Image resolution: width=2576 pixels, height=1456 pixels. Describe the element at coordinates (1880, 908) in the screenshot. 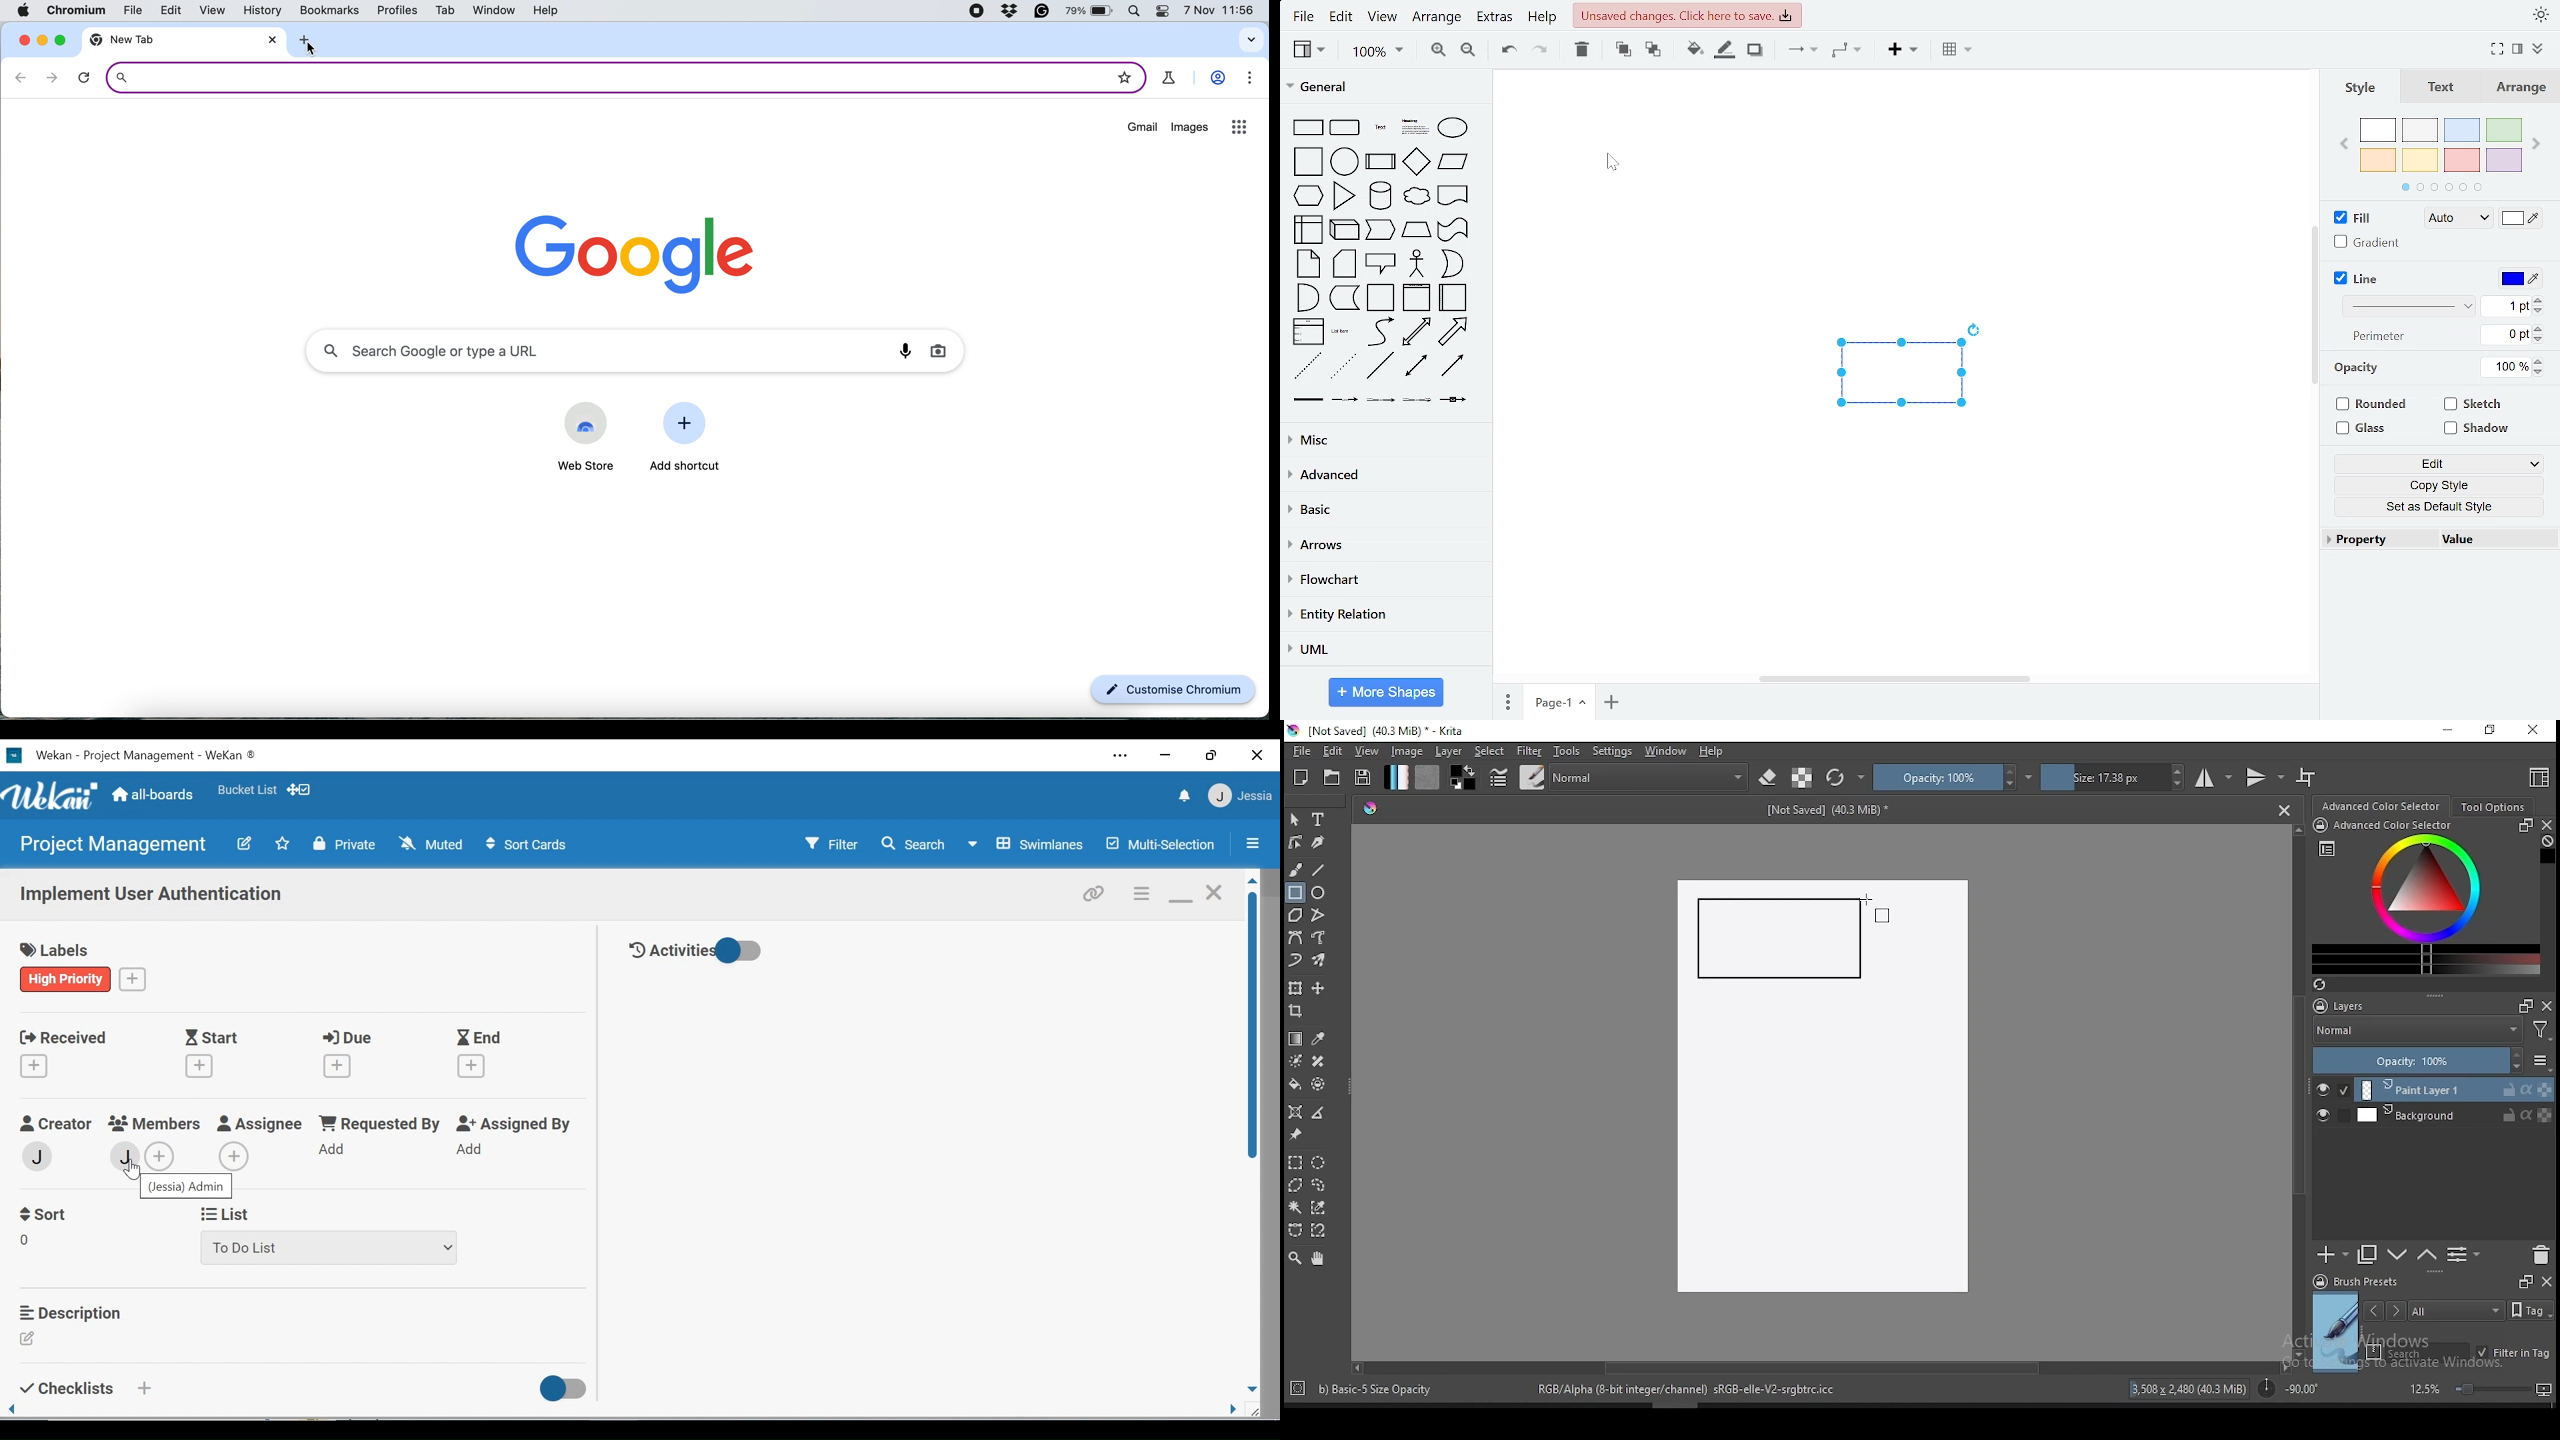

I see `mouse pointer` at that location.